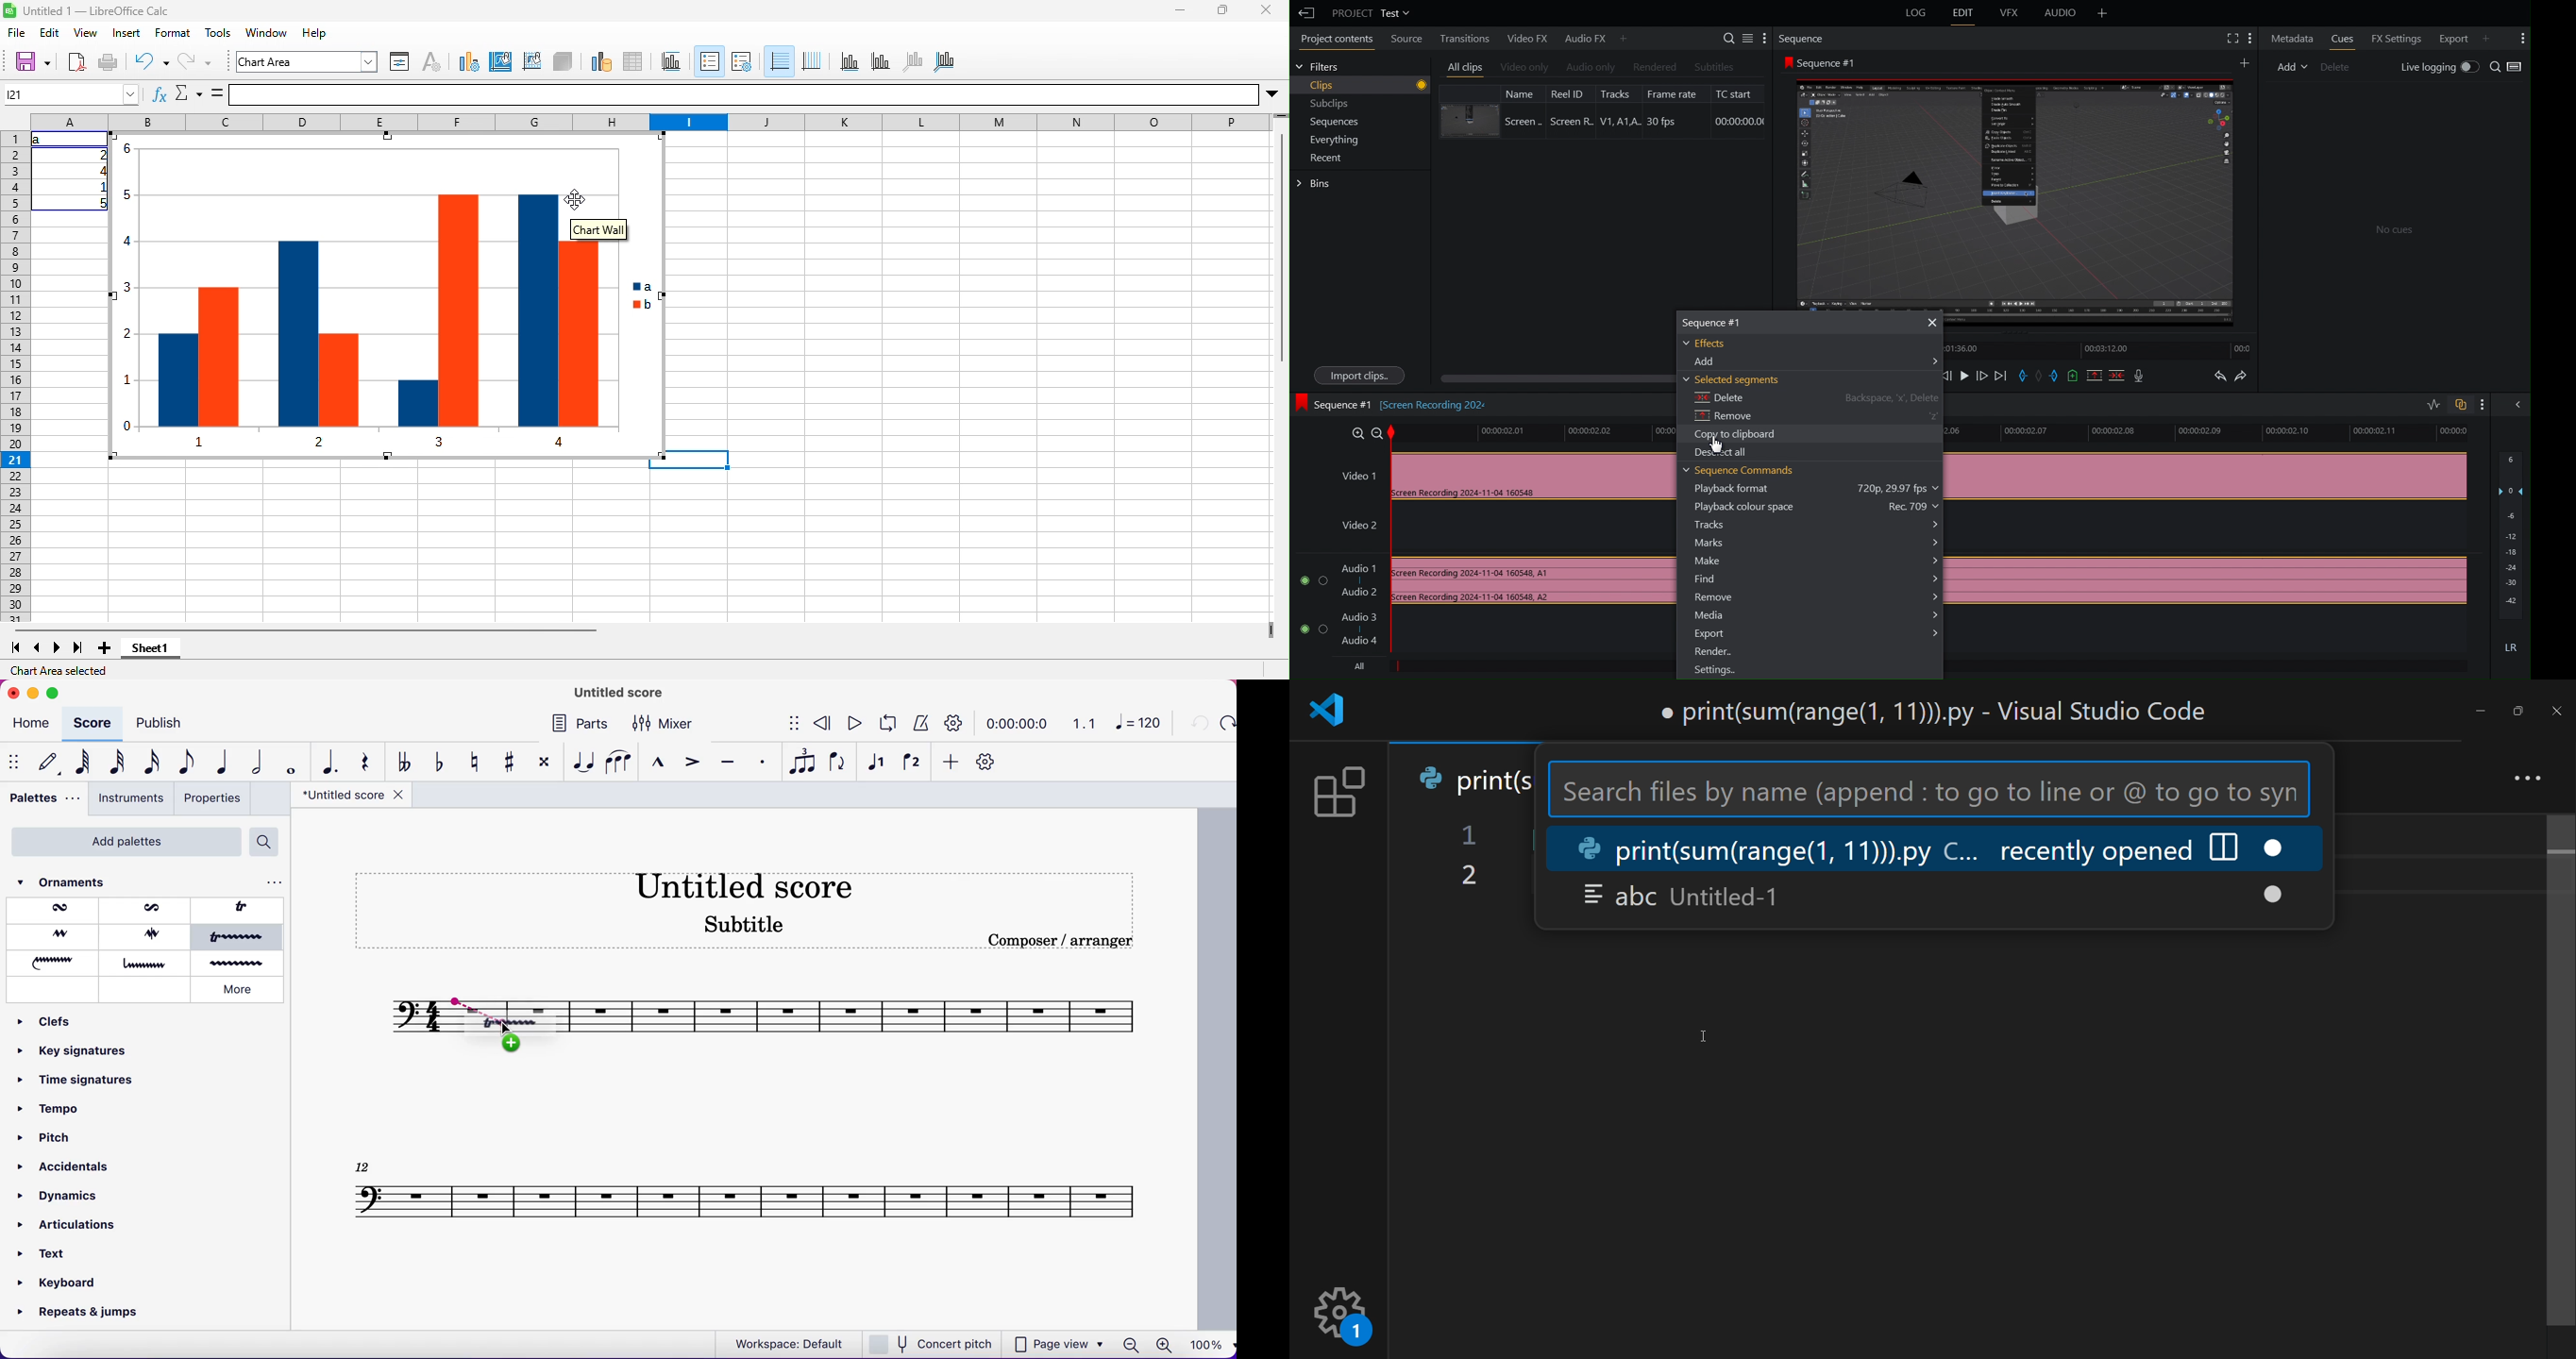  Describe the element at coordinates (850, 62) in the screenshot. I see `x axis` at that location.